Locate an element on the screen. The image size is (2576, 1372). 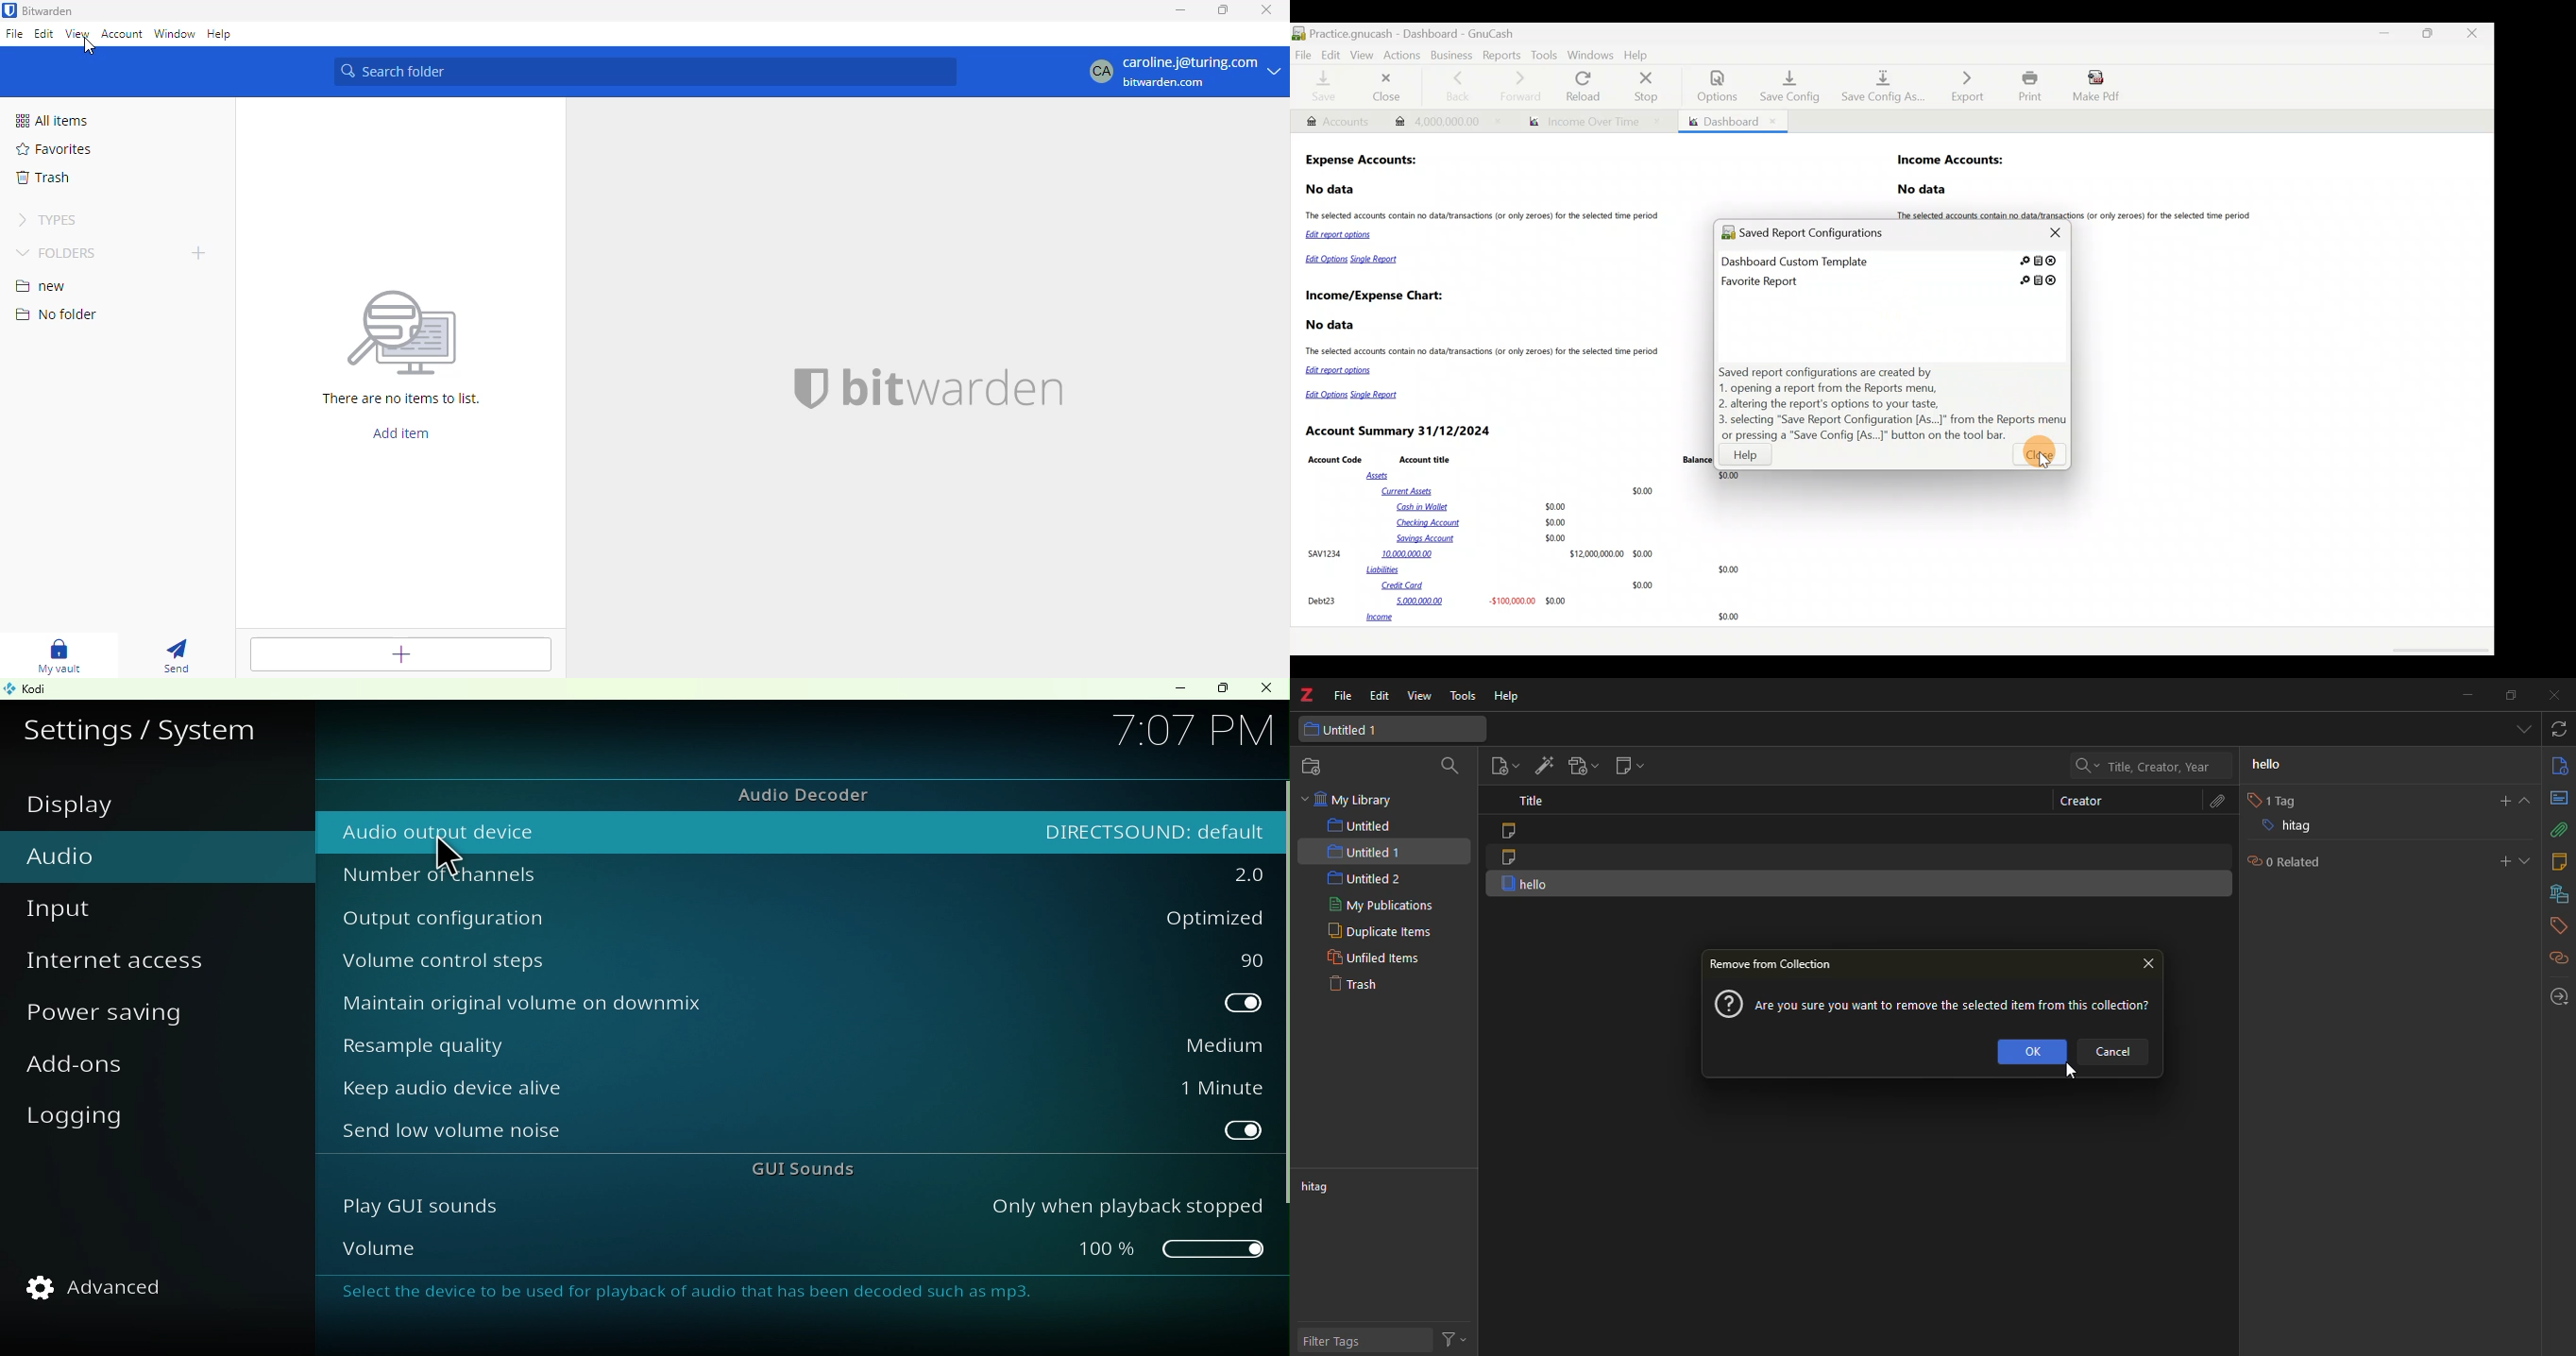
search is located at coordinates (2140, 766).